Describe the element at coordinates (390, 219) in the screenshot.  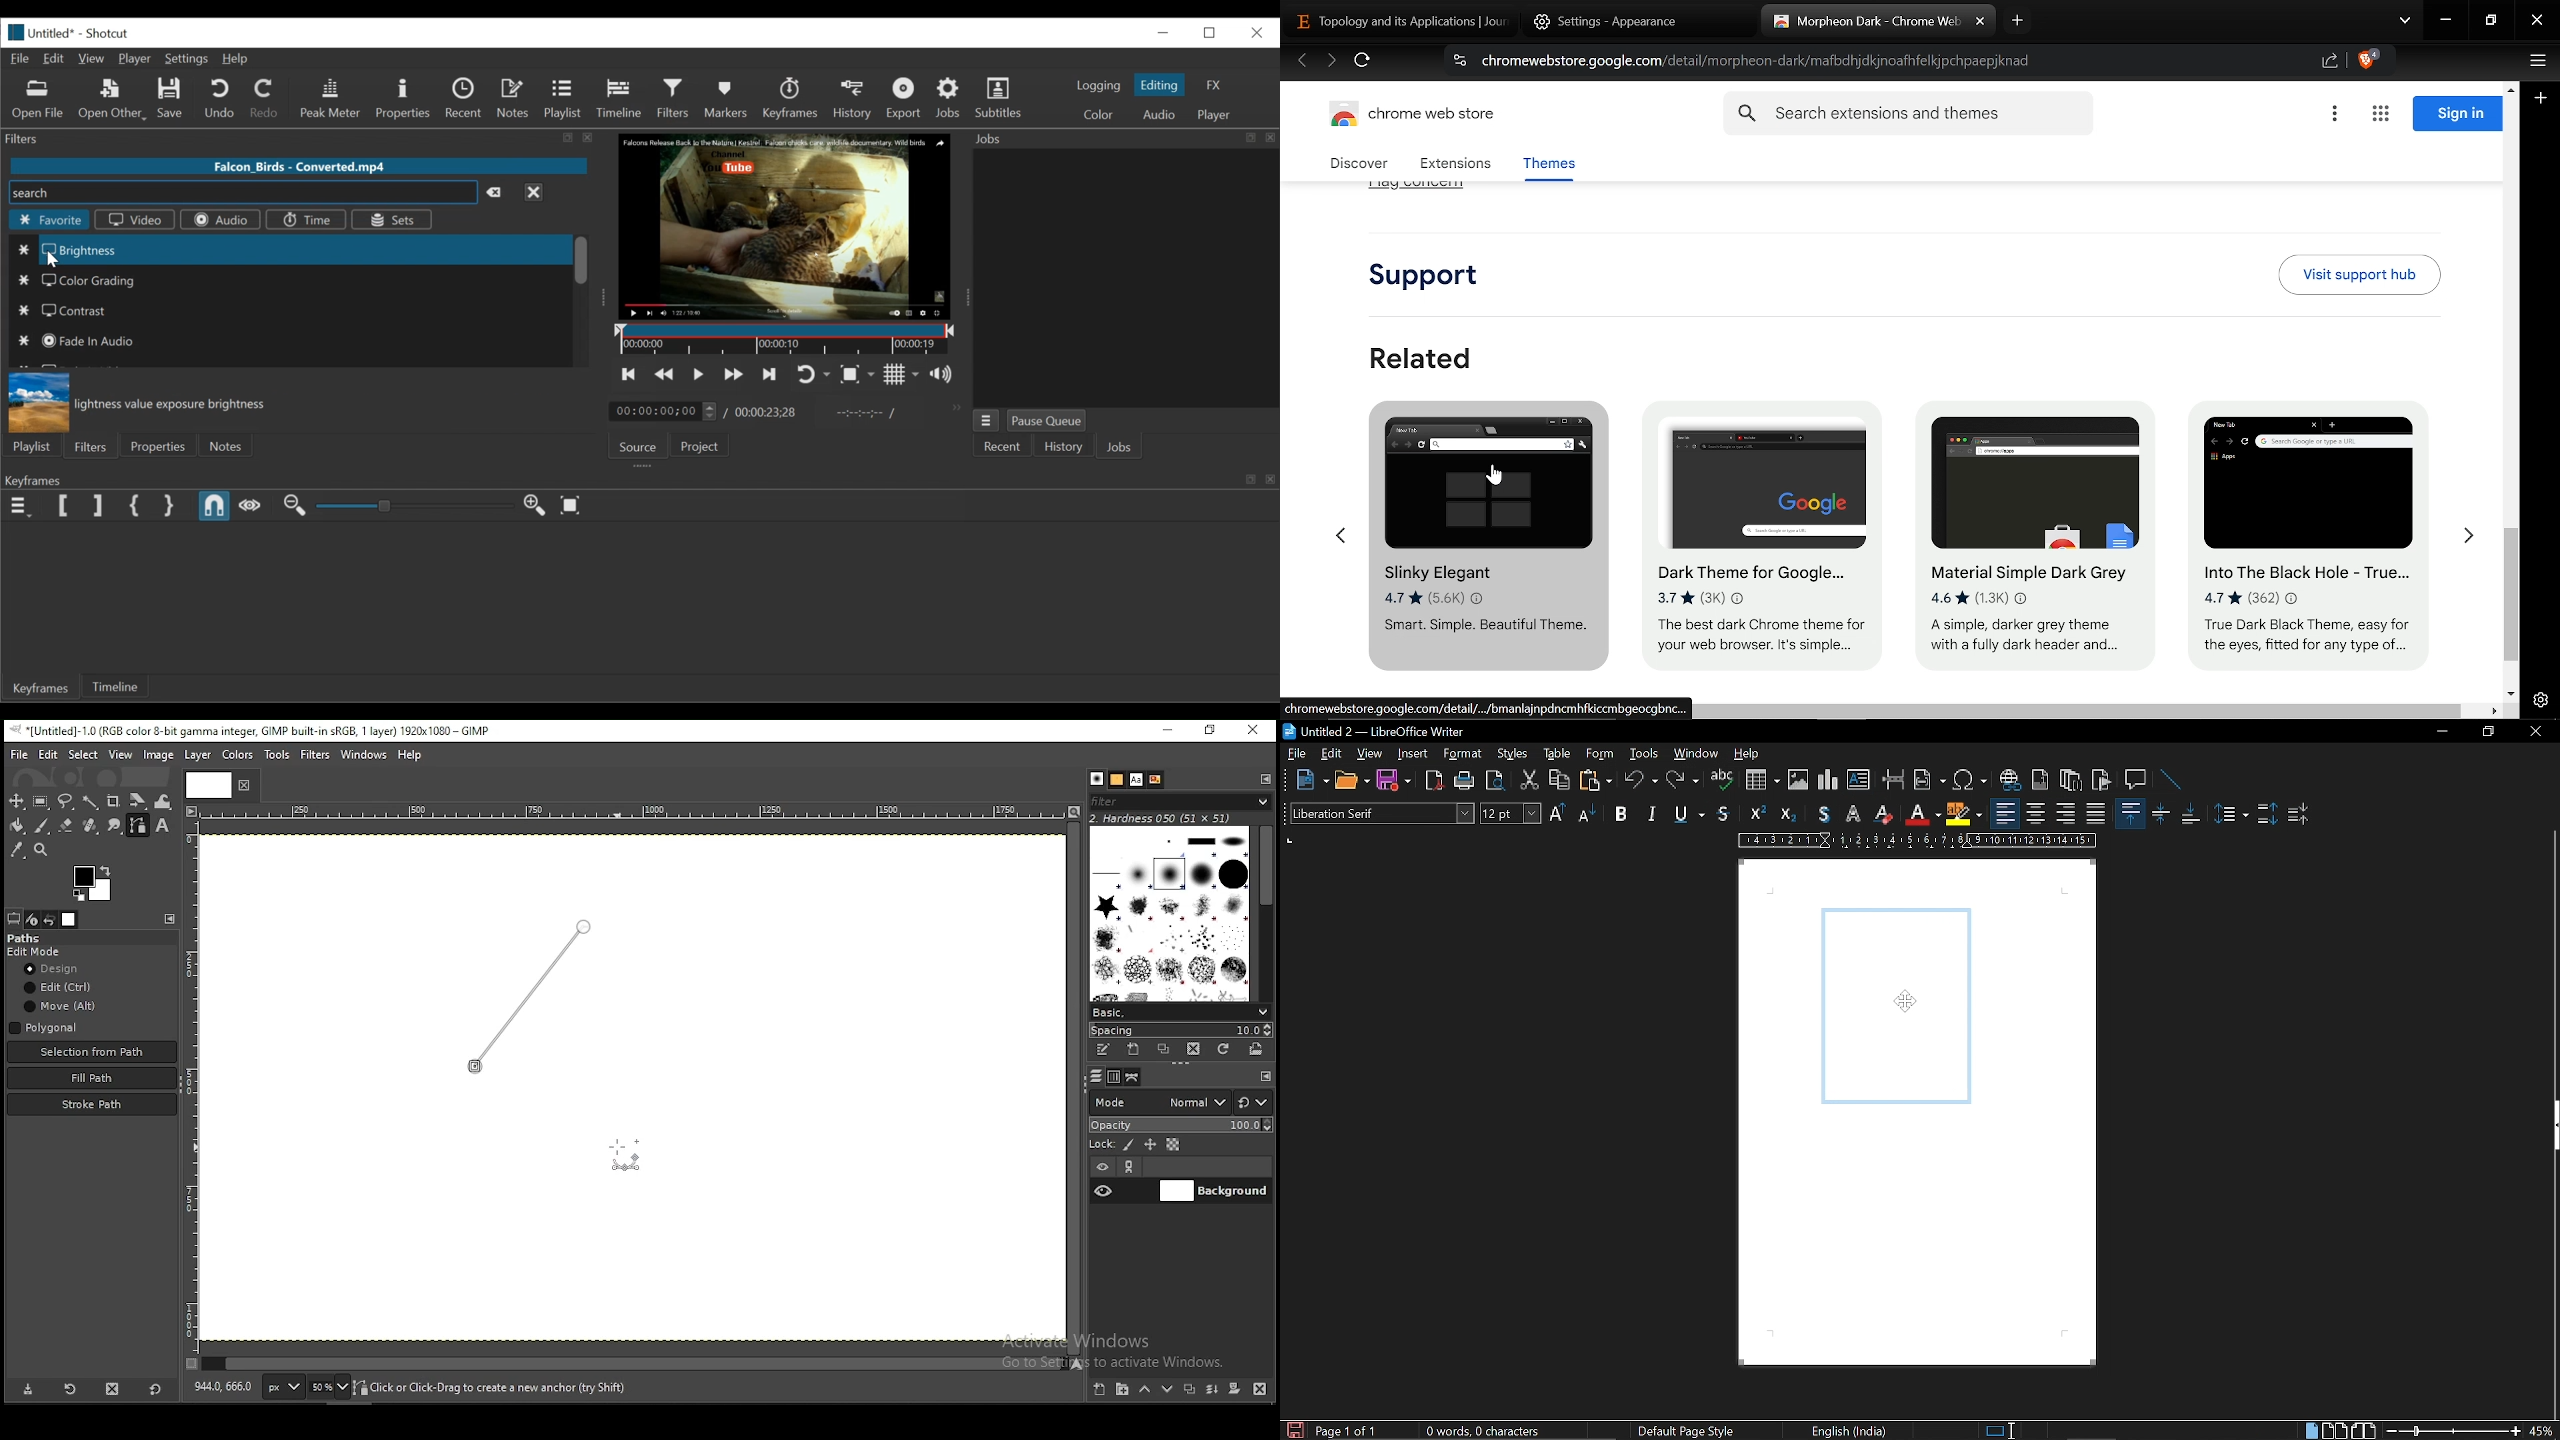
I see `Sets` at that location.